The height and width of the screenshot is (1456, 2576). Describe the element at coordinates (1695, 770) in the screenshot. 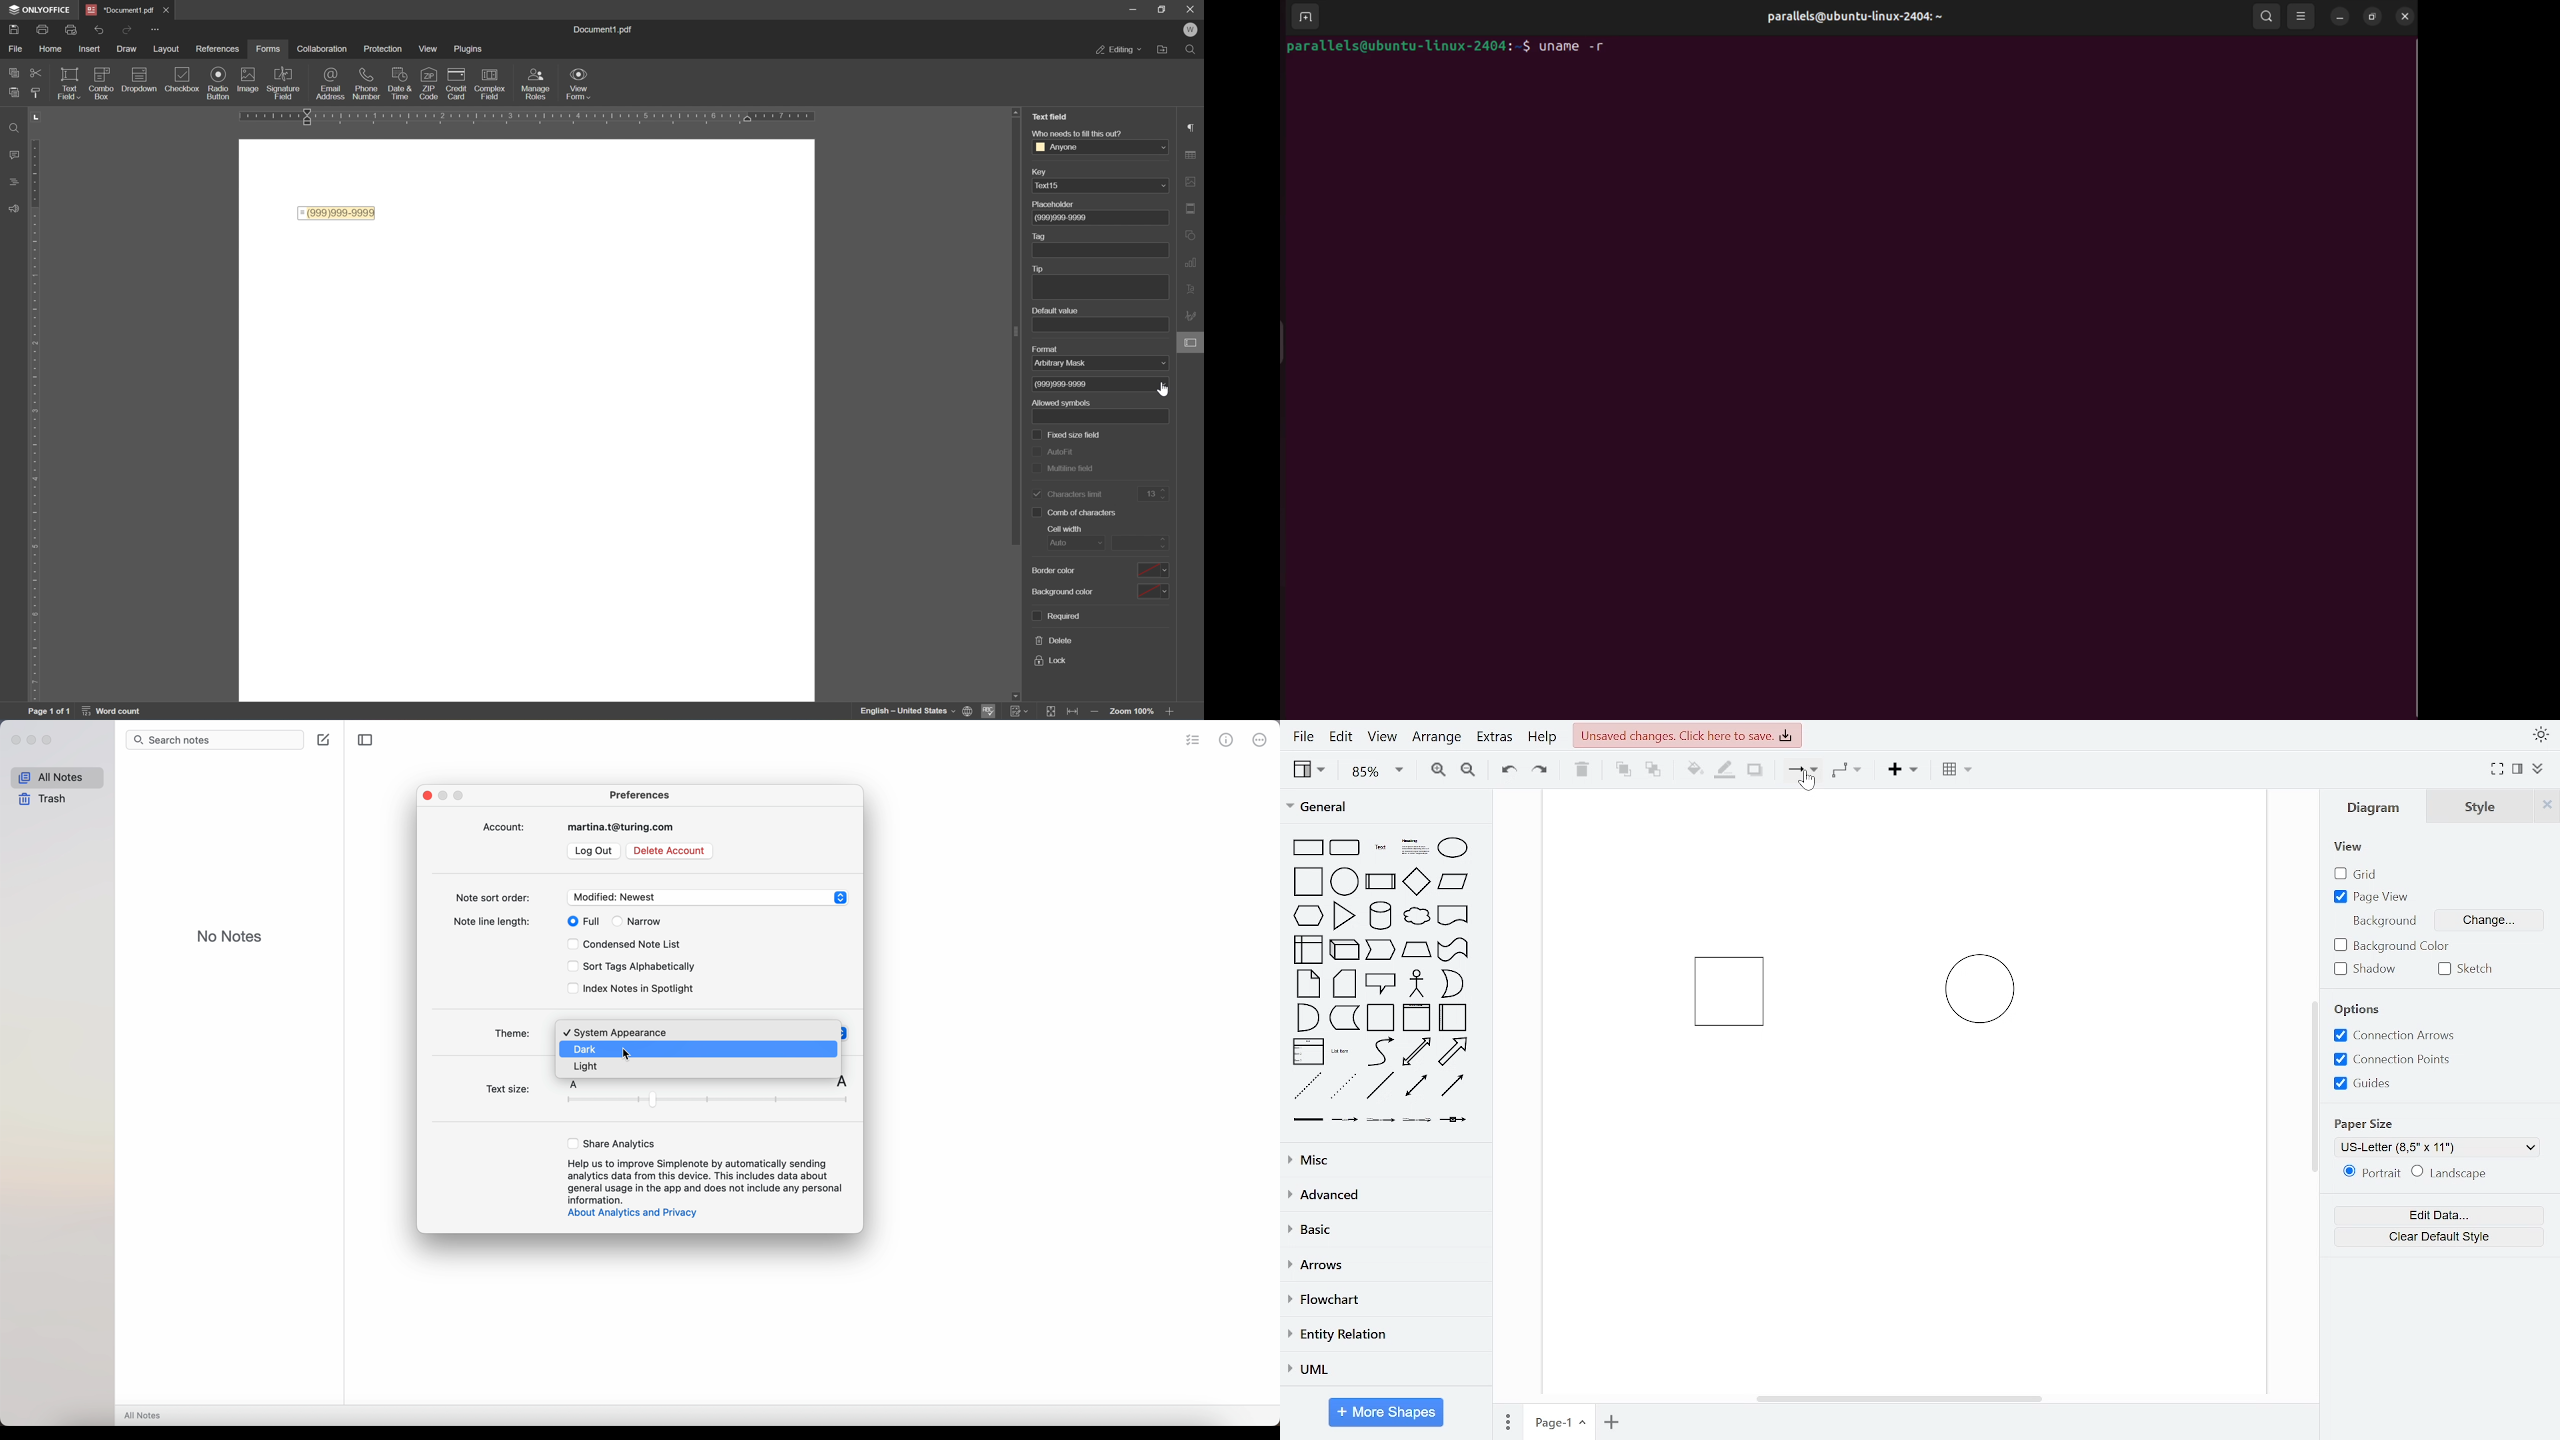

I see `fill color` at that location.